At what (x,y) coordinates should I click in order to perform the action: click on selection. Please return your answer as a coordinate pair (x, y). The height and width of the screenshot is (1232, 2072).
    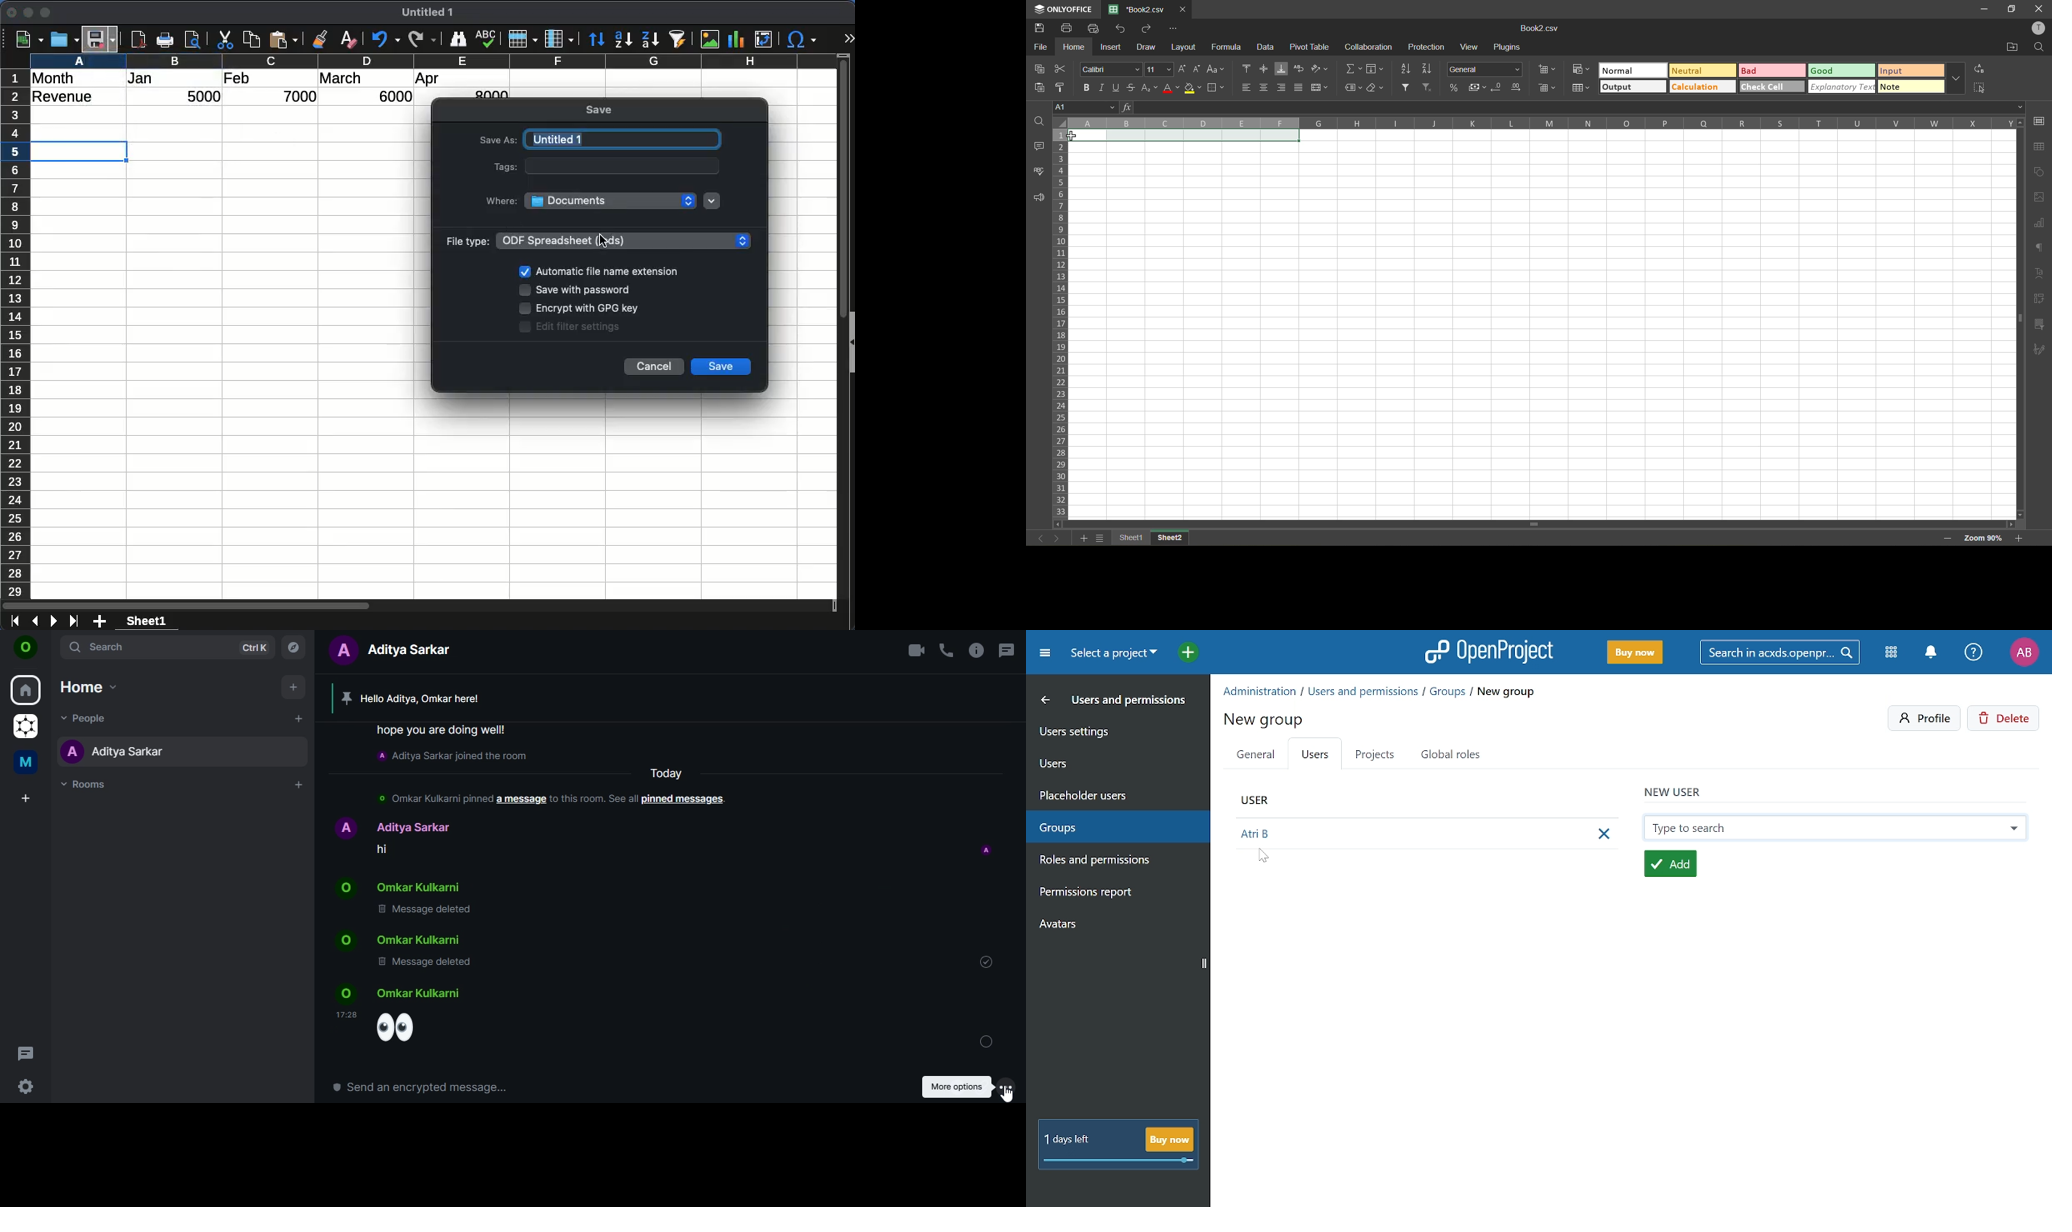
    Looking at the image, I should click on (82, 151).